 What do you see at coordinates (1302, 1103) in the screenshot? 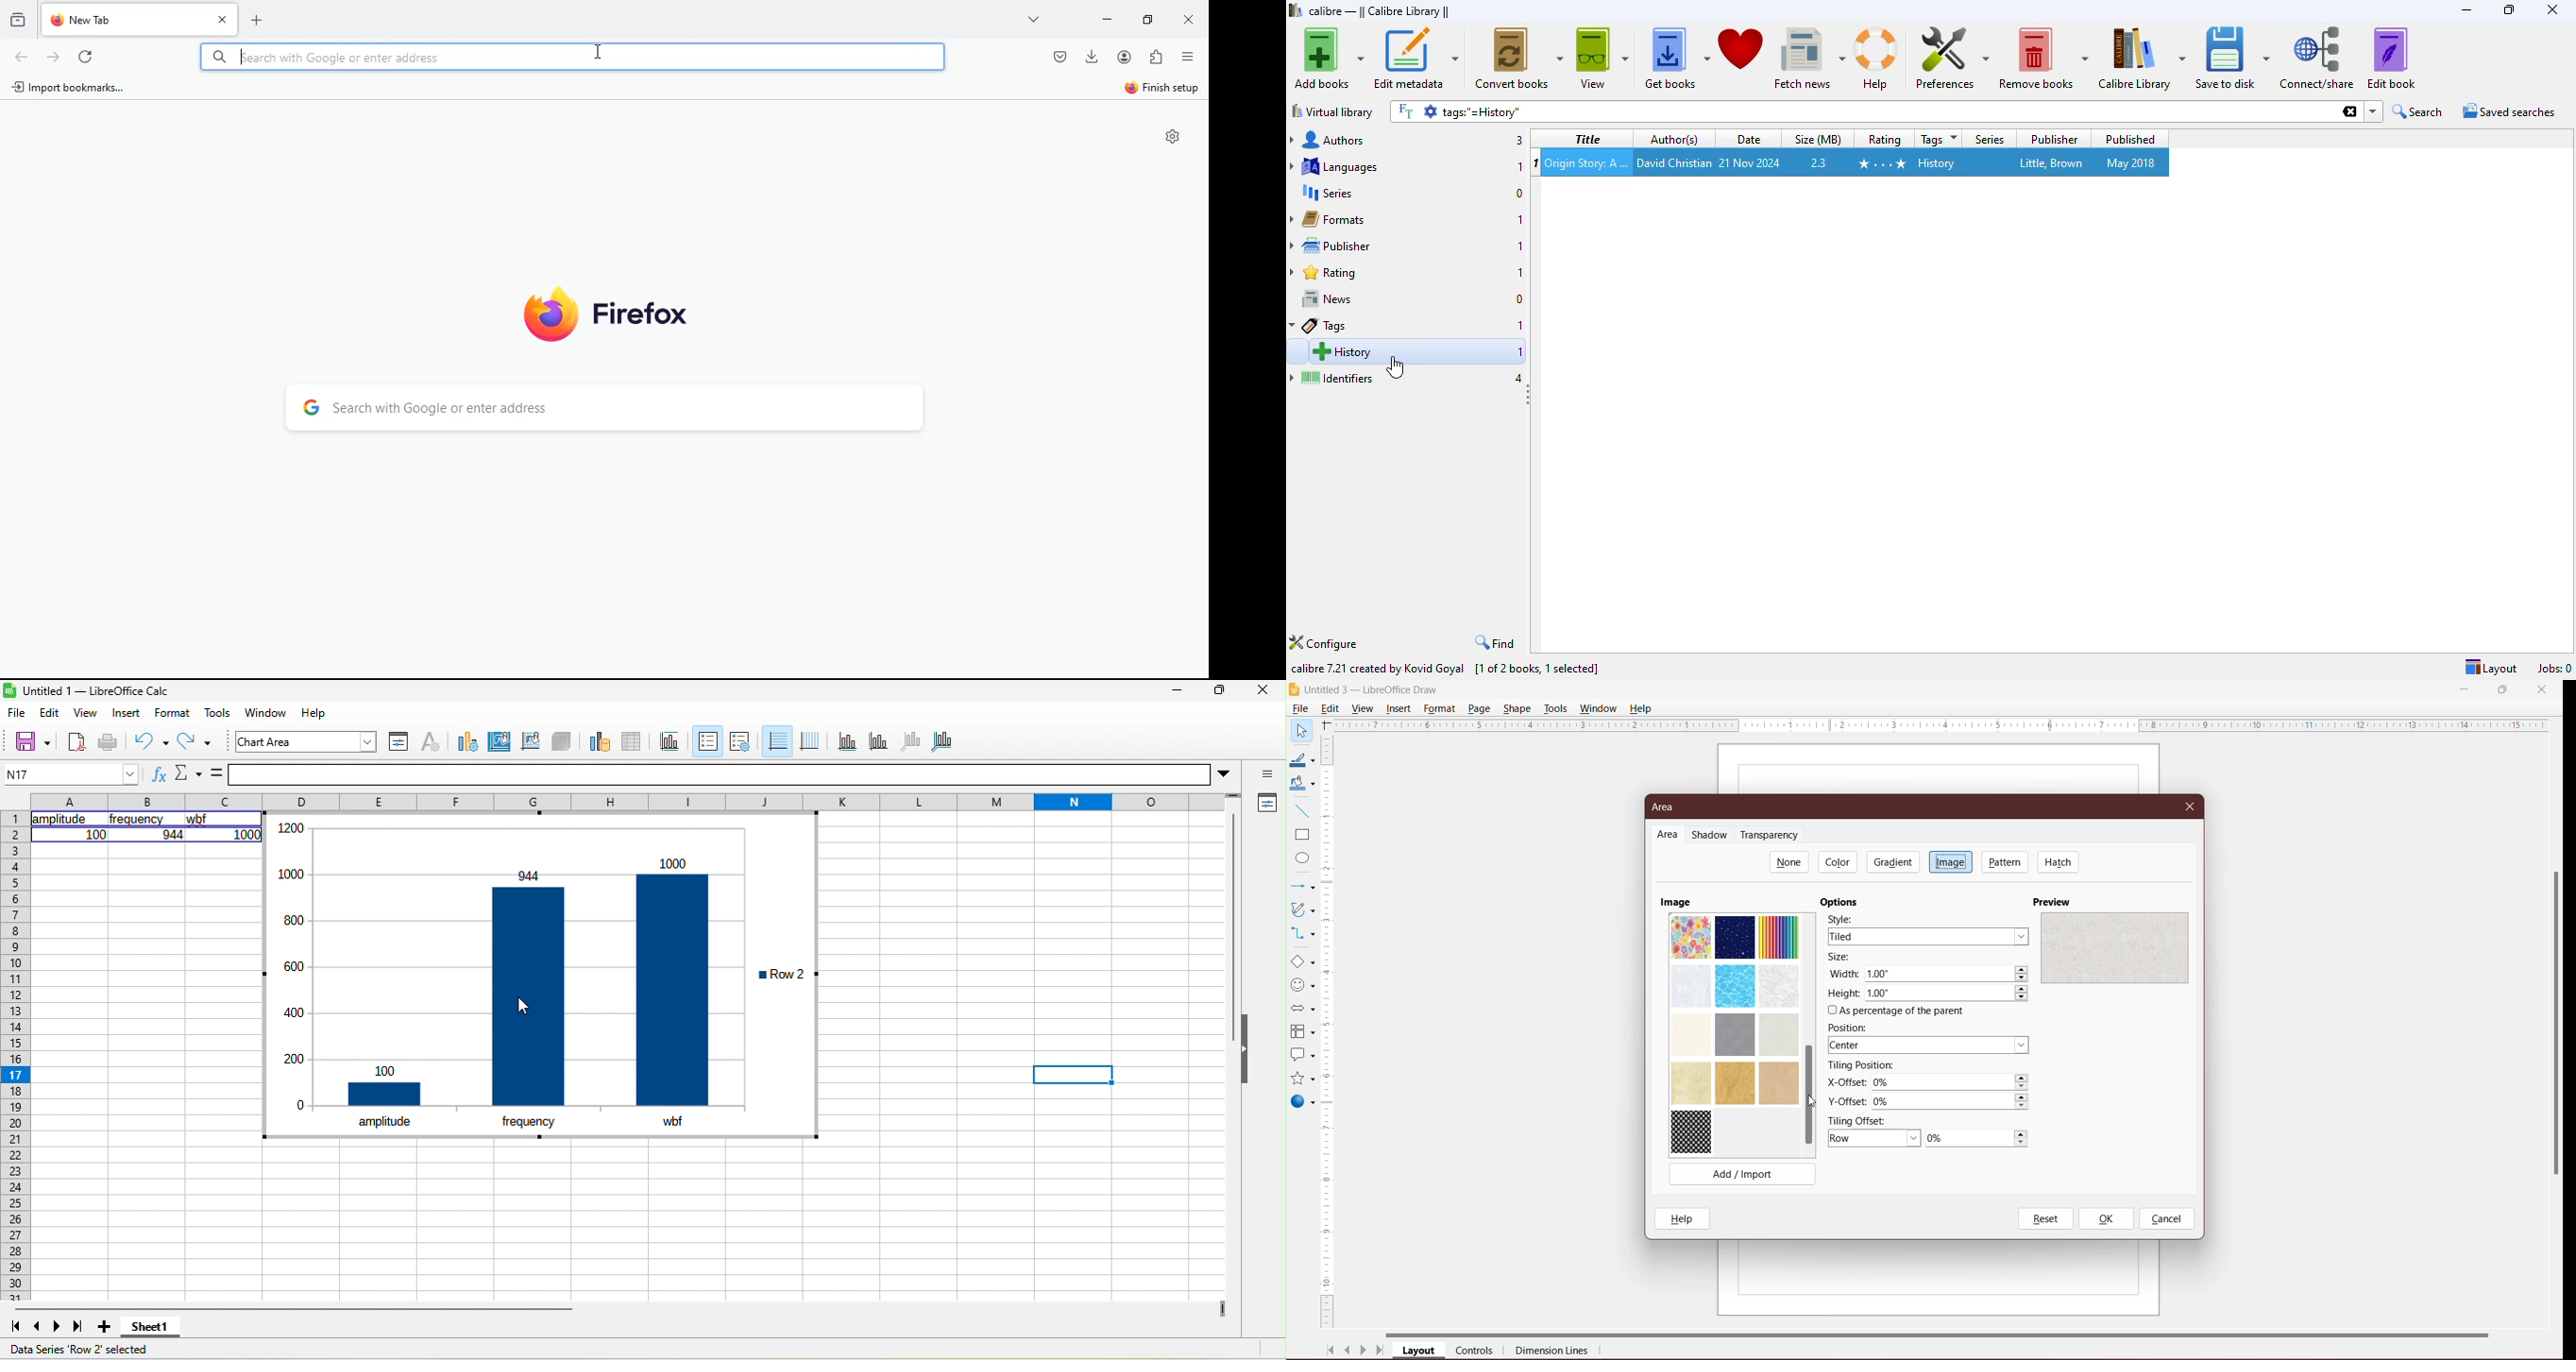
I see `3D objects` at bounding box center [1302, 1103].